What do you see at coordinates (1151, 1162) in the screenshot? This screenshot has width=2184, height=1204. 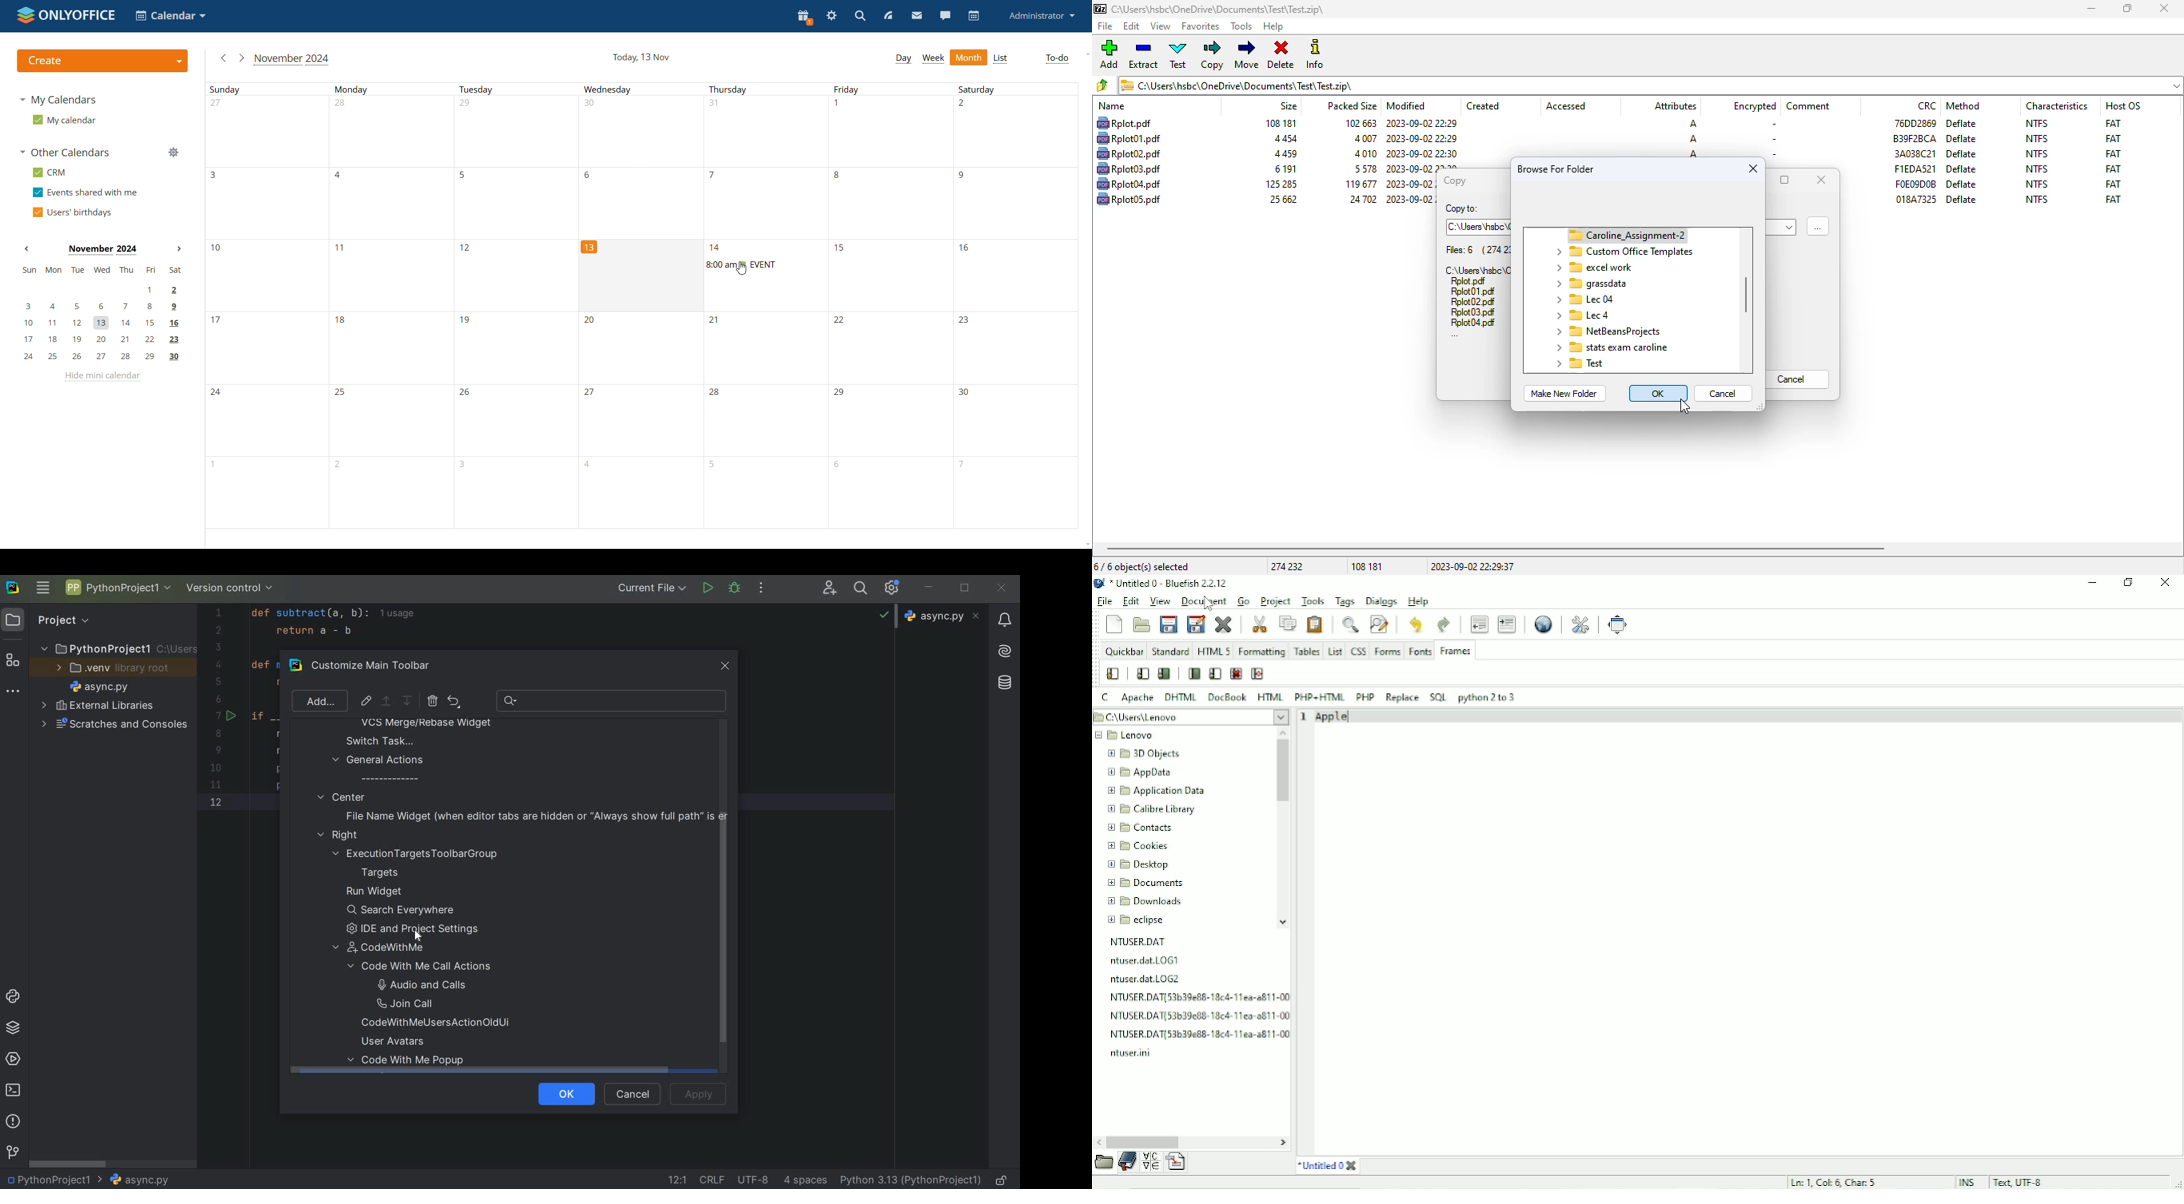 I see `Symbol` at bounding box center [1151, 1162].